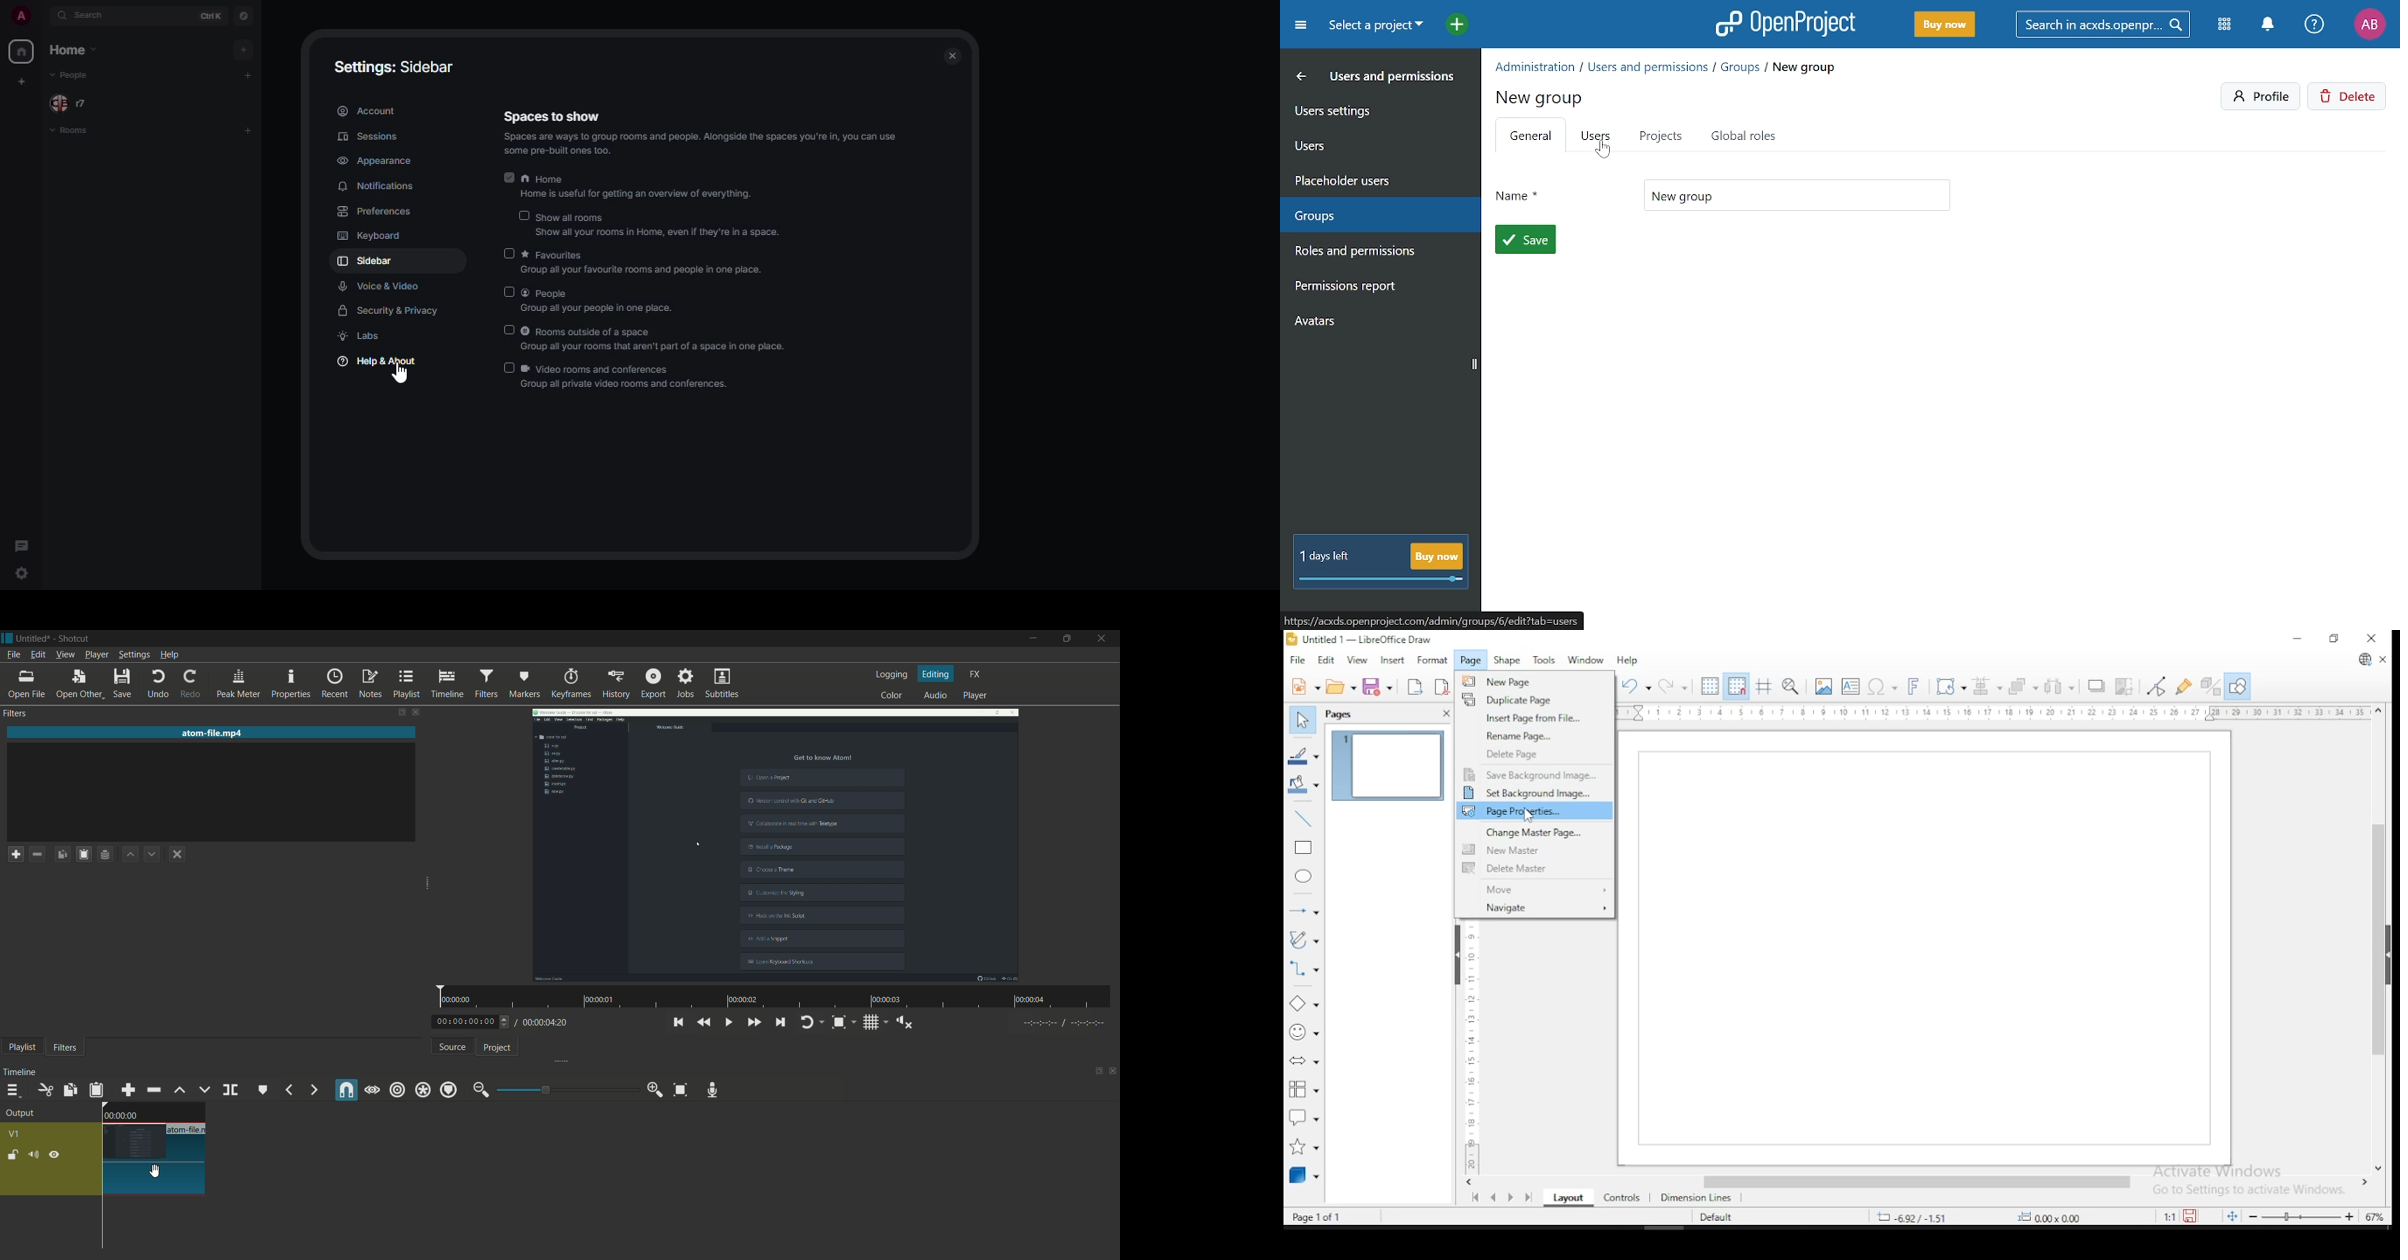 This screenshot has width=2408, height=1260. I want to click on sidebar, so click(368, 260).